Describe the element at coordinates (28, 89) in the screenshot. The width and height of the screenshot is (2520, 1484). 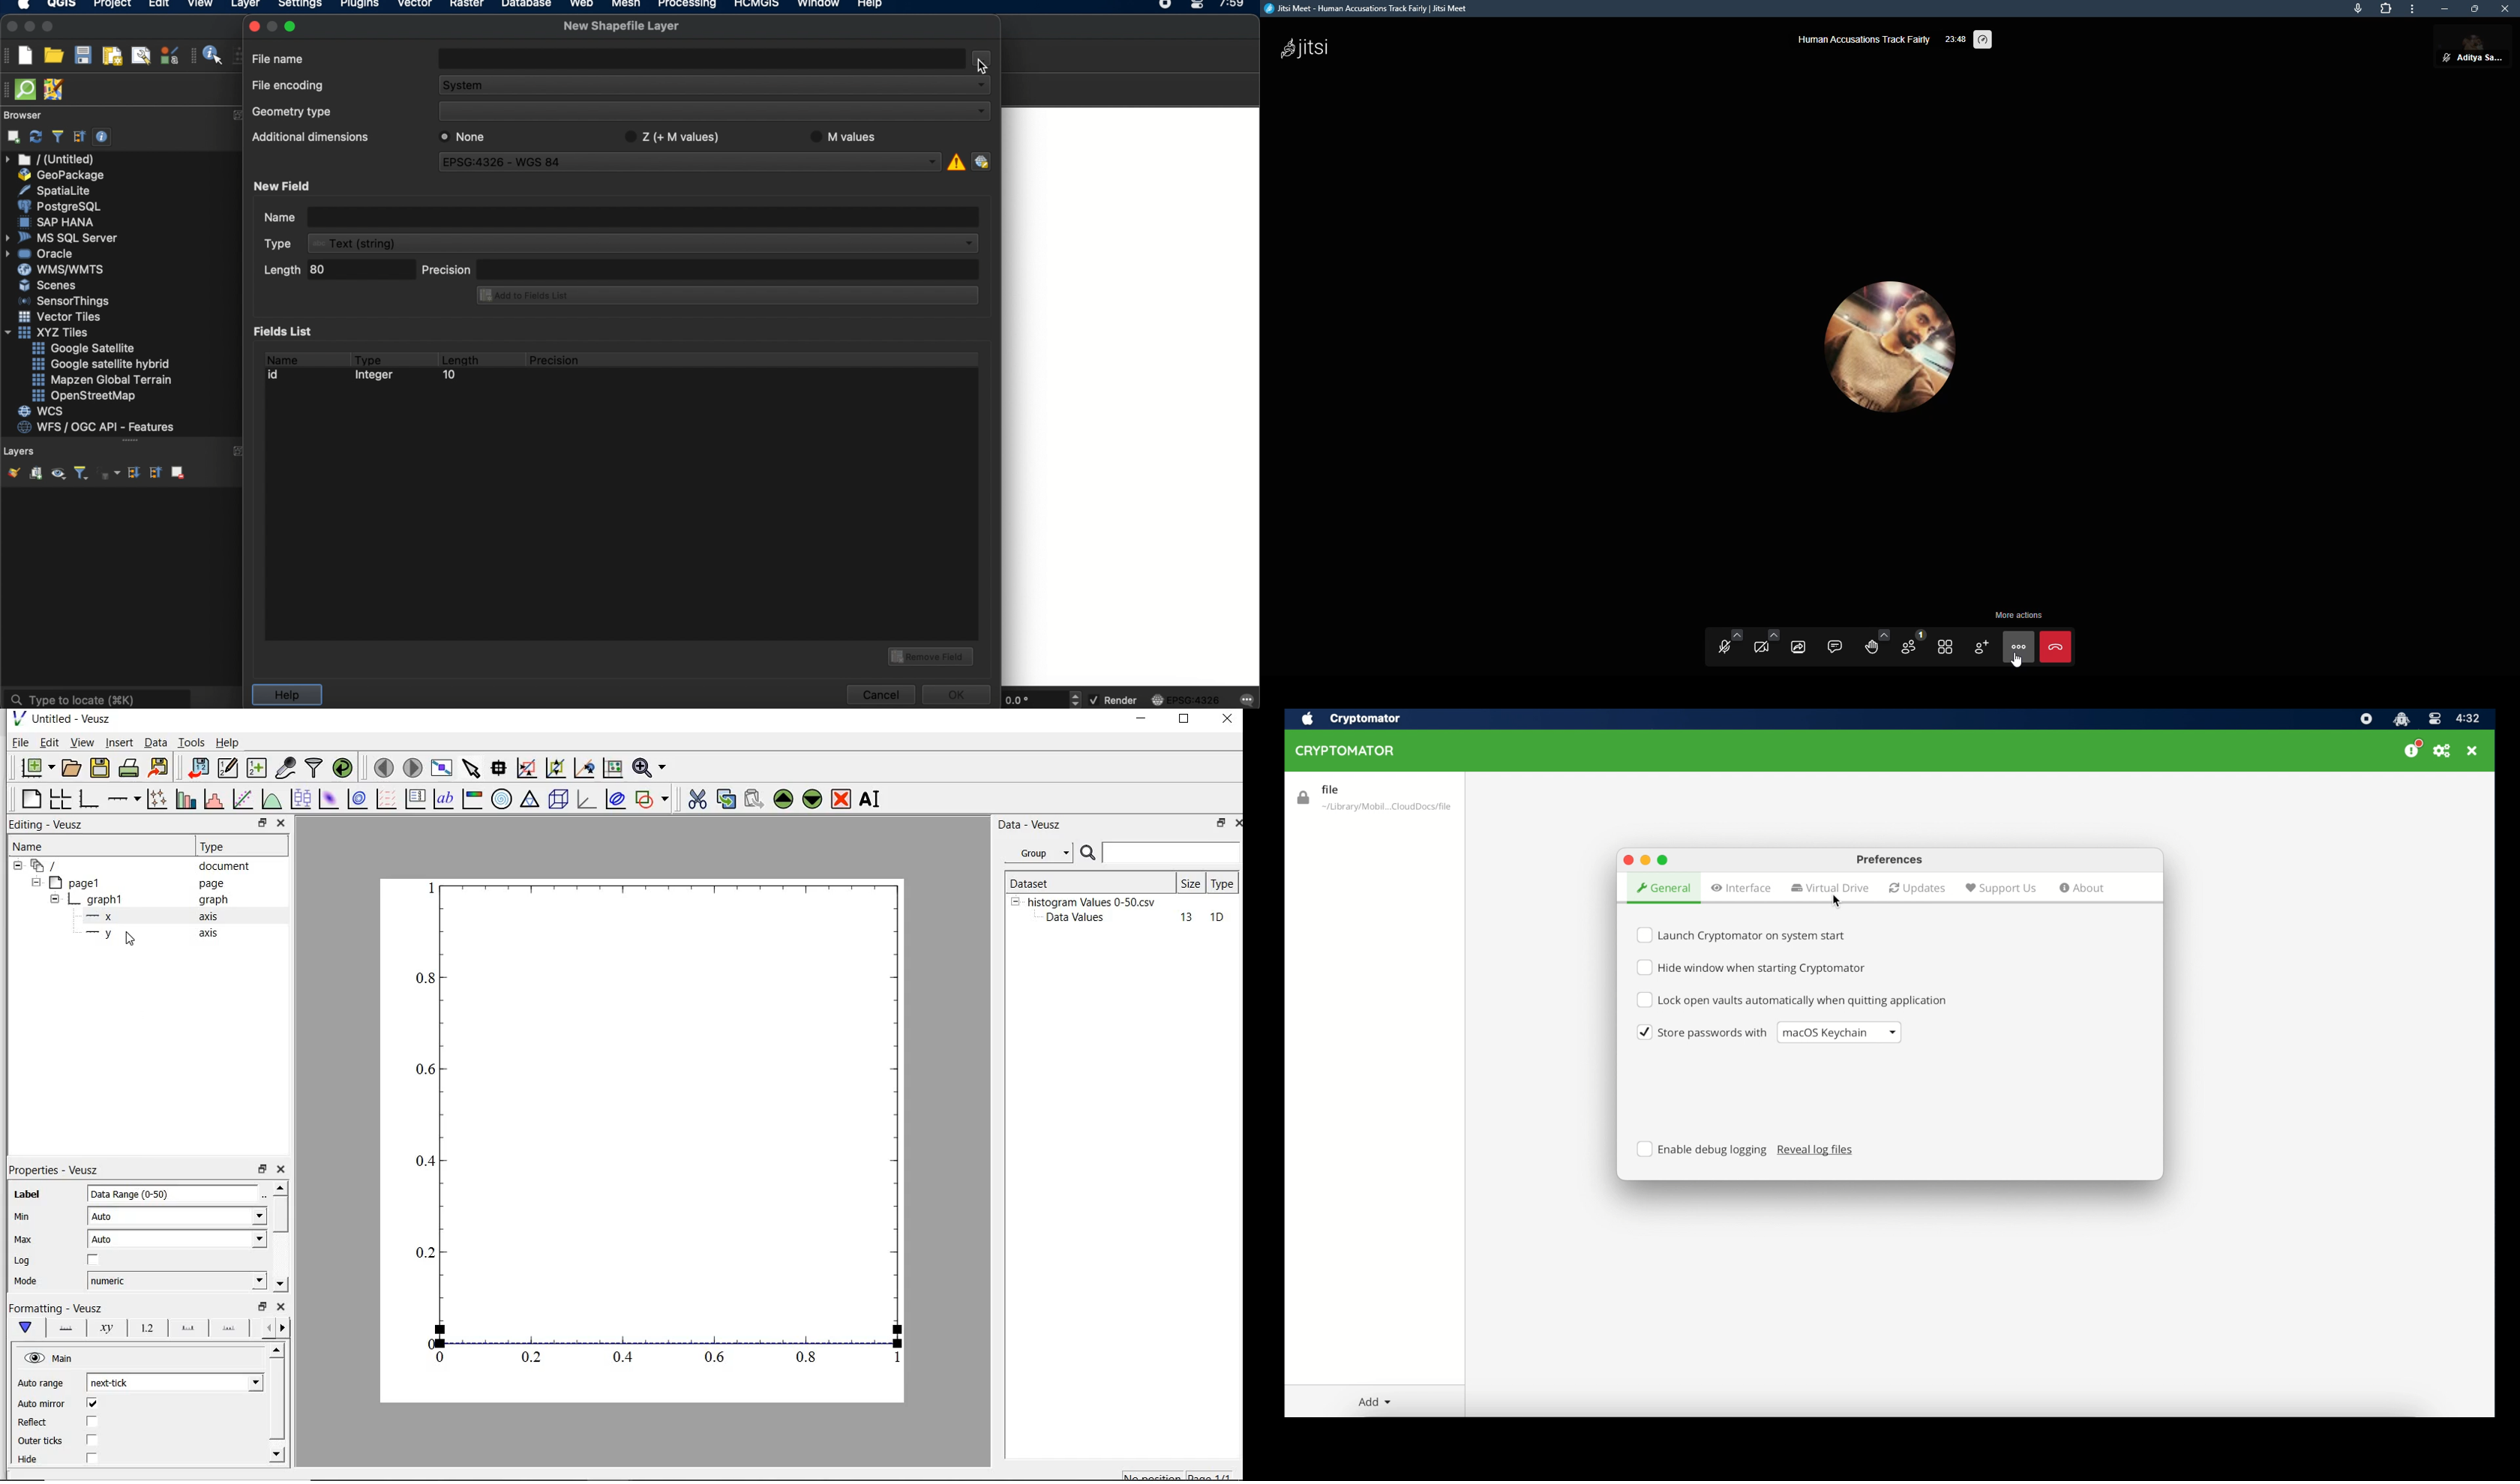
I see `QuickOSM` at that location.